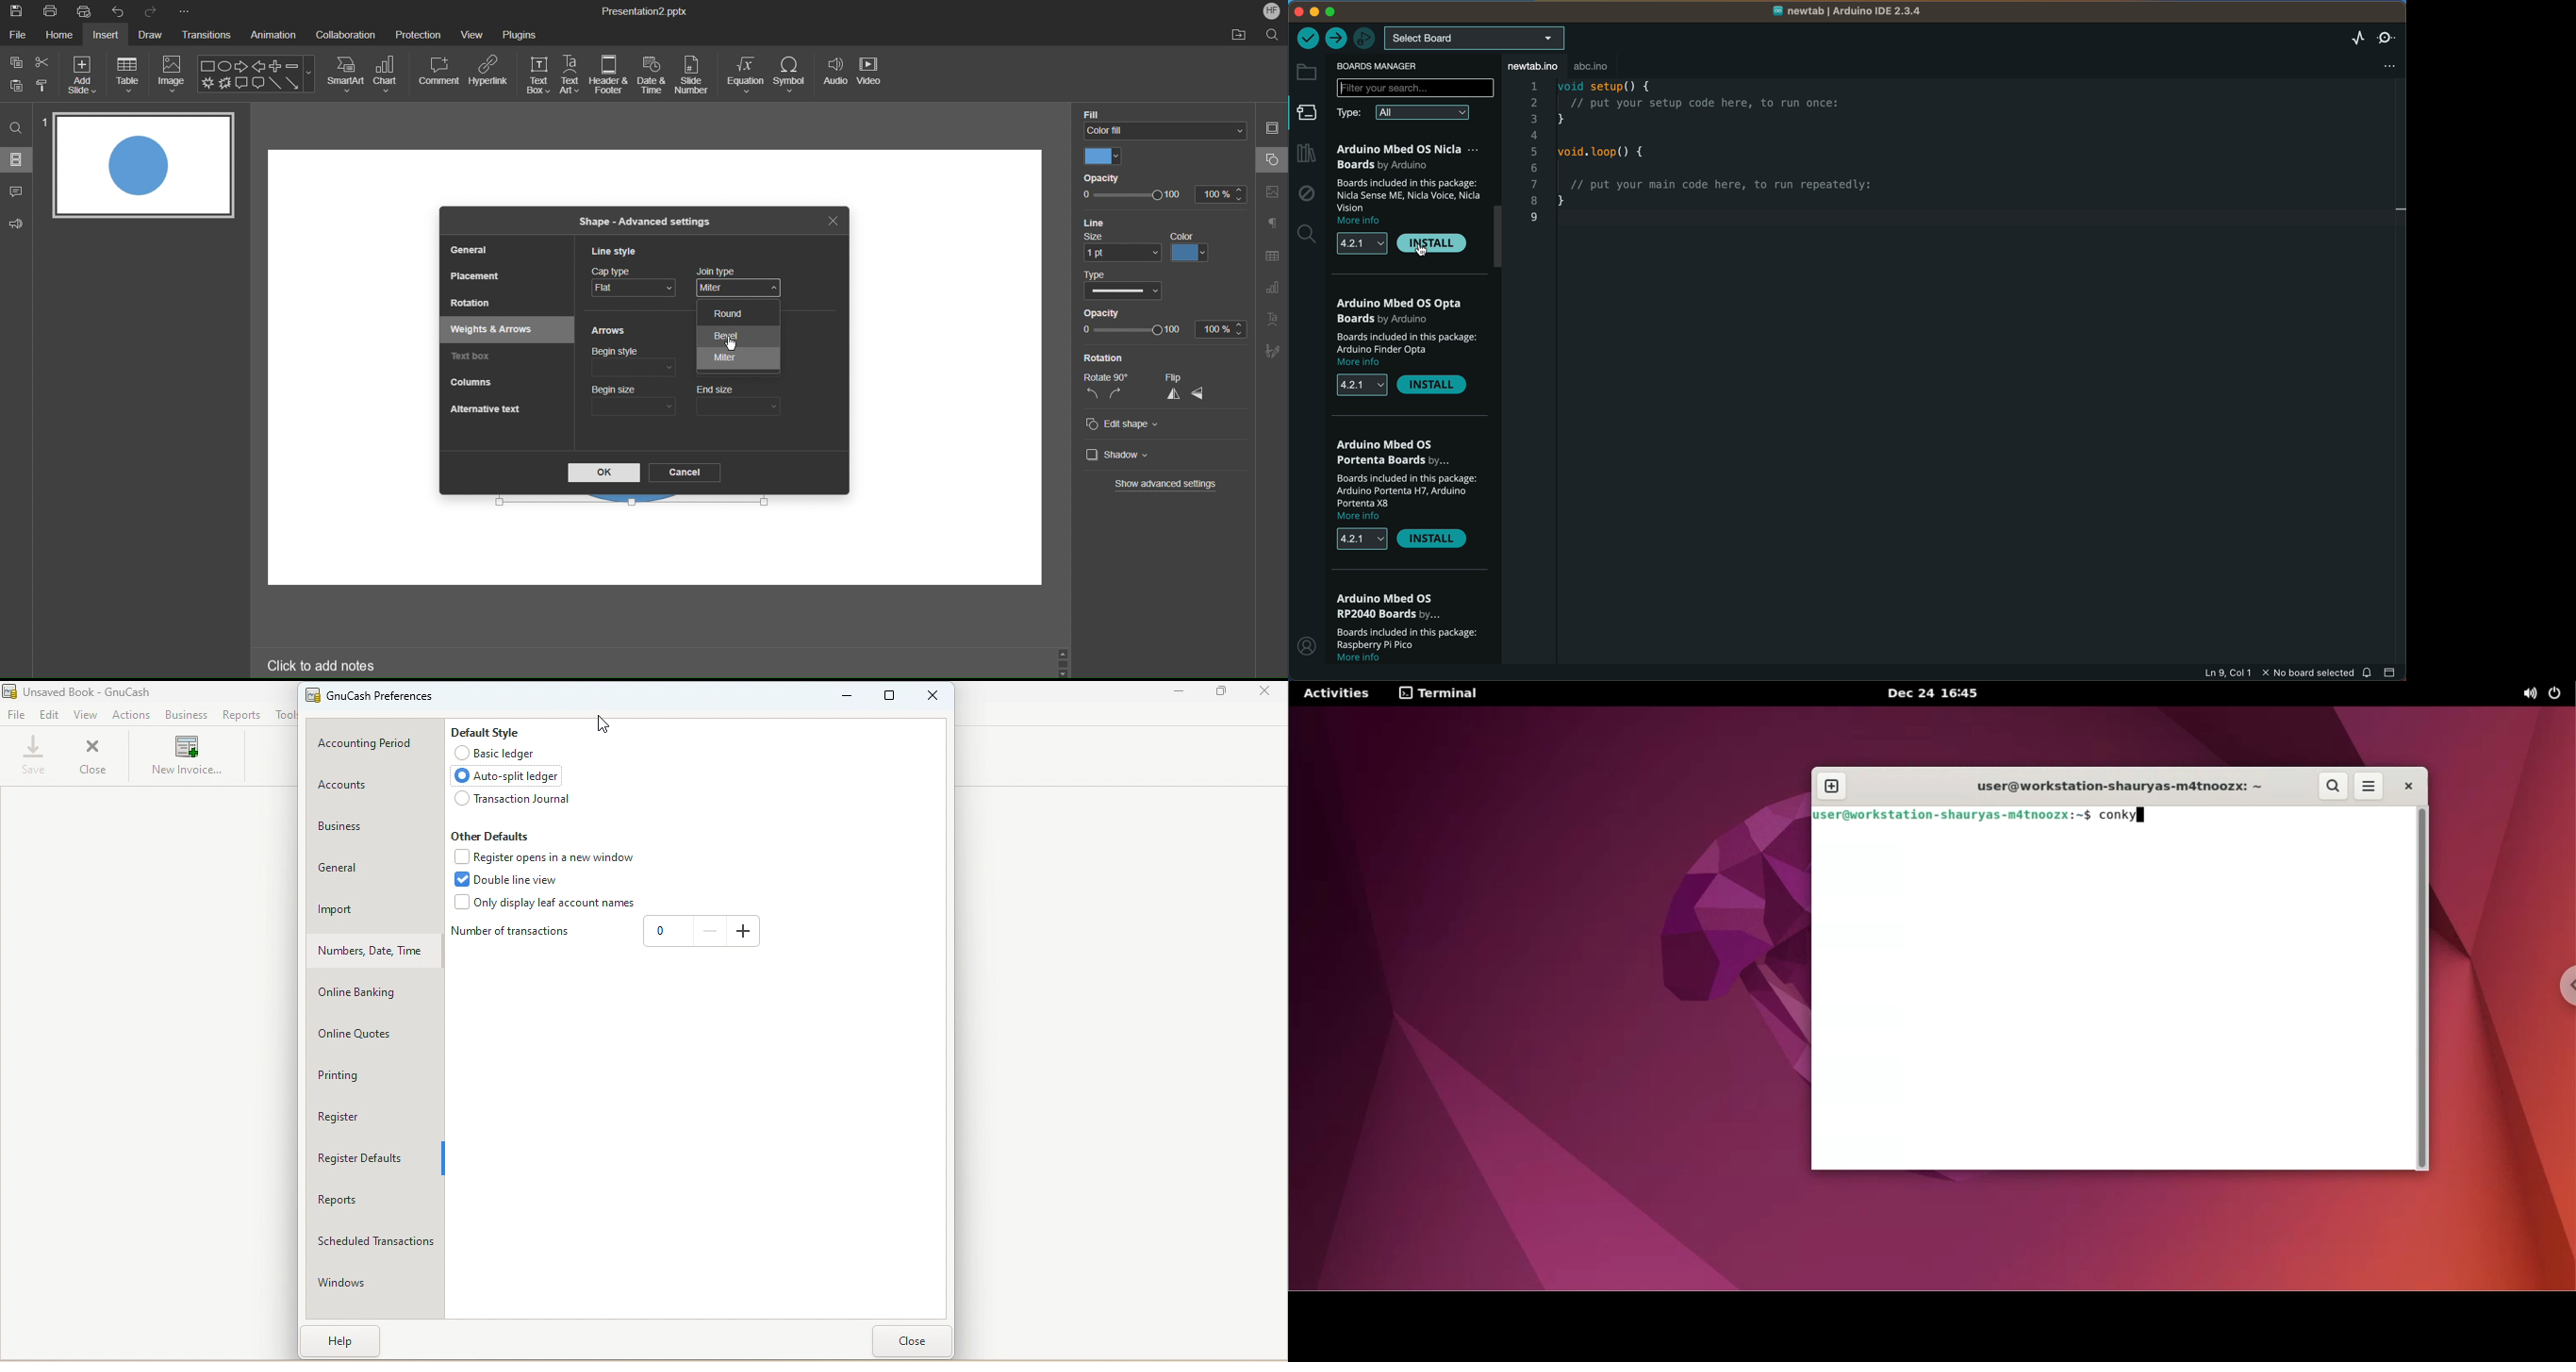  Describe the element at coordinates (520, 878) in the screenshot. I see `Double line view` at that location.